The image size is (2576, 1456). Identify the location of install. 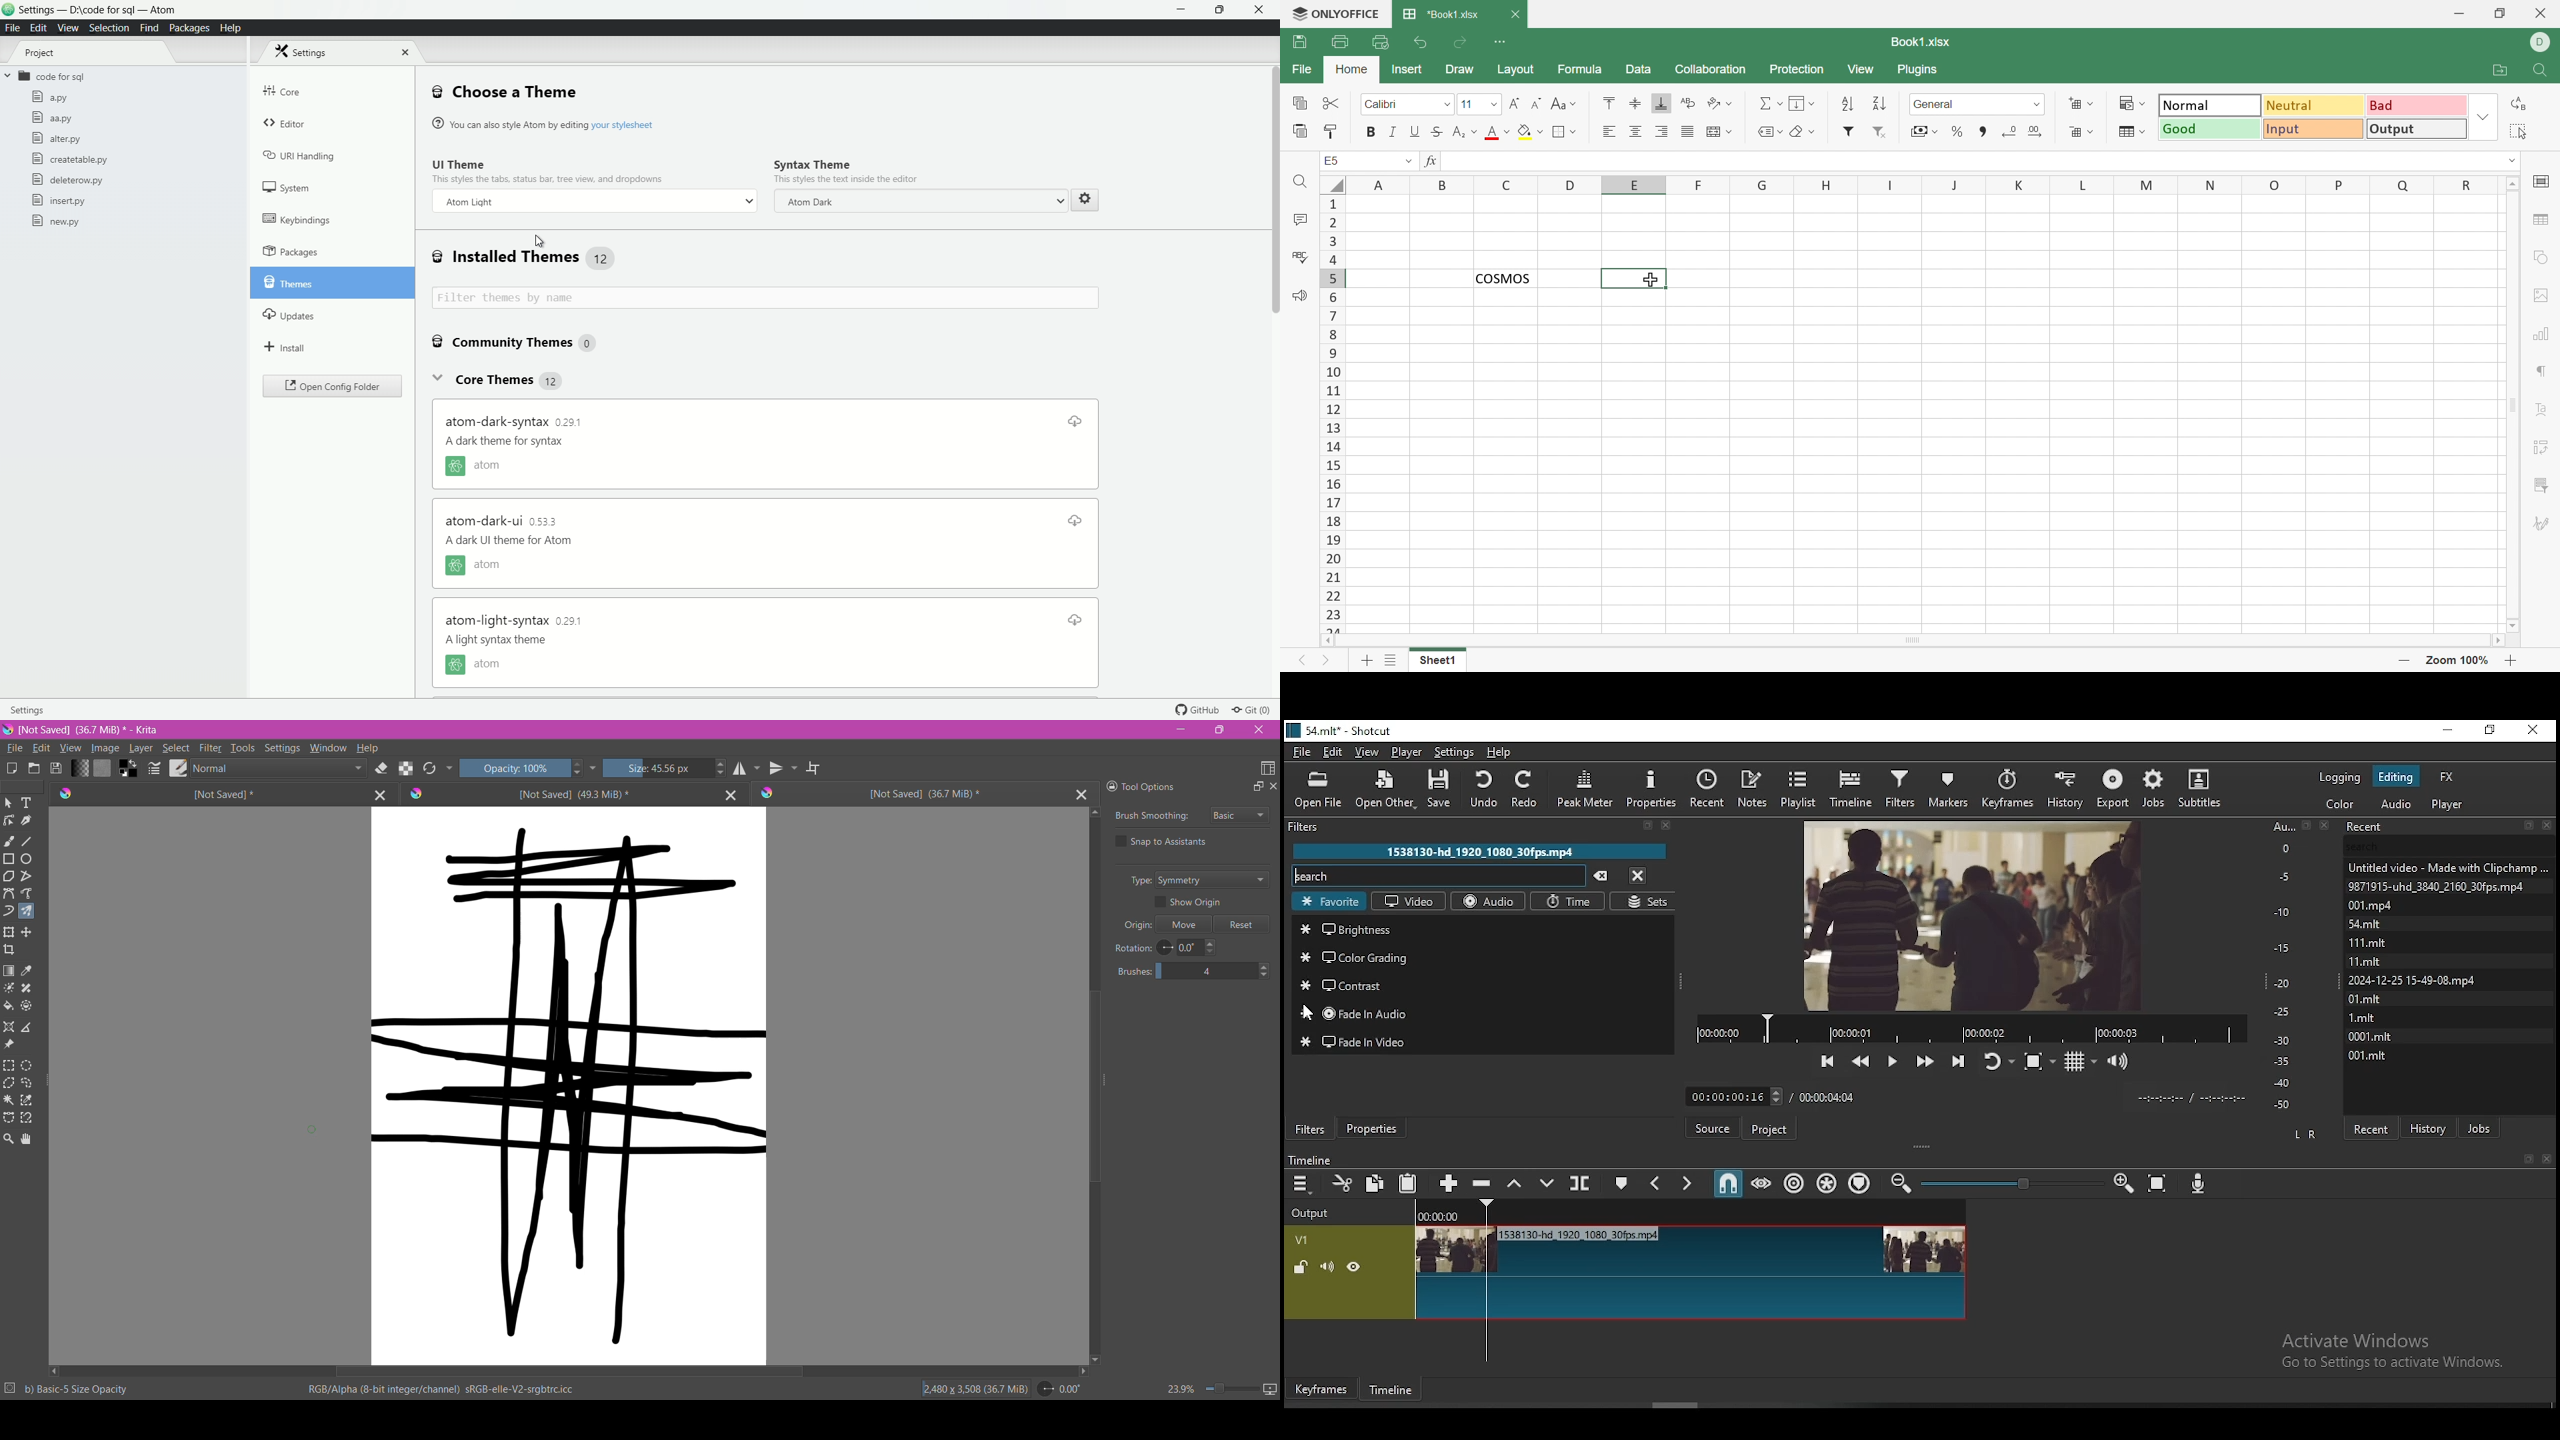
(285, 349).